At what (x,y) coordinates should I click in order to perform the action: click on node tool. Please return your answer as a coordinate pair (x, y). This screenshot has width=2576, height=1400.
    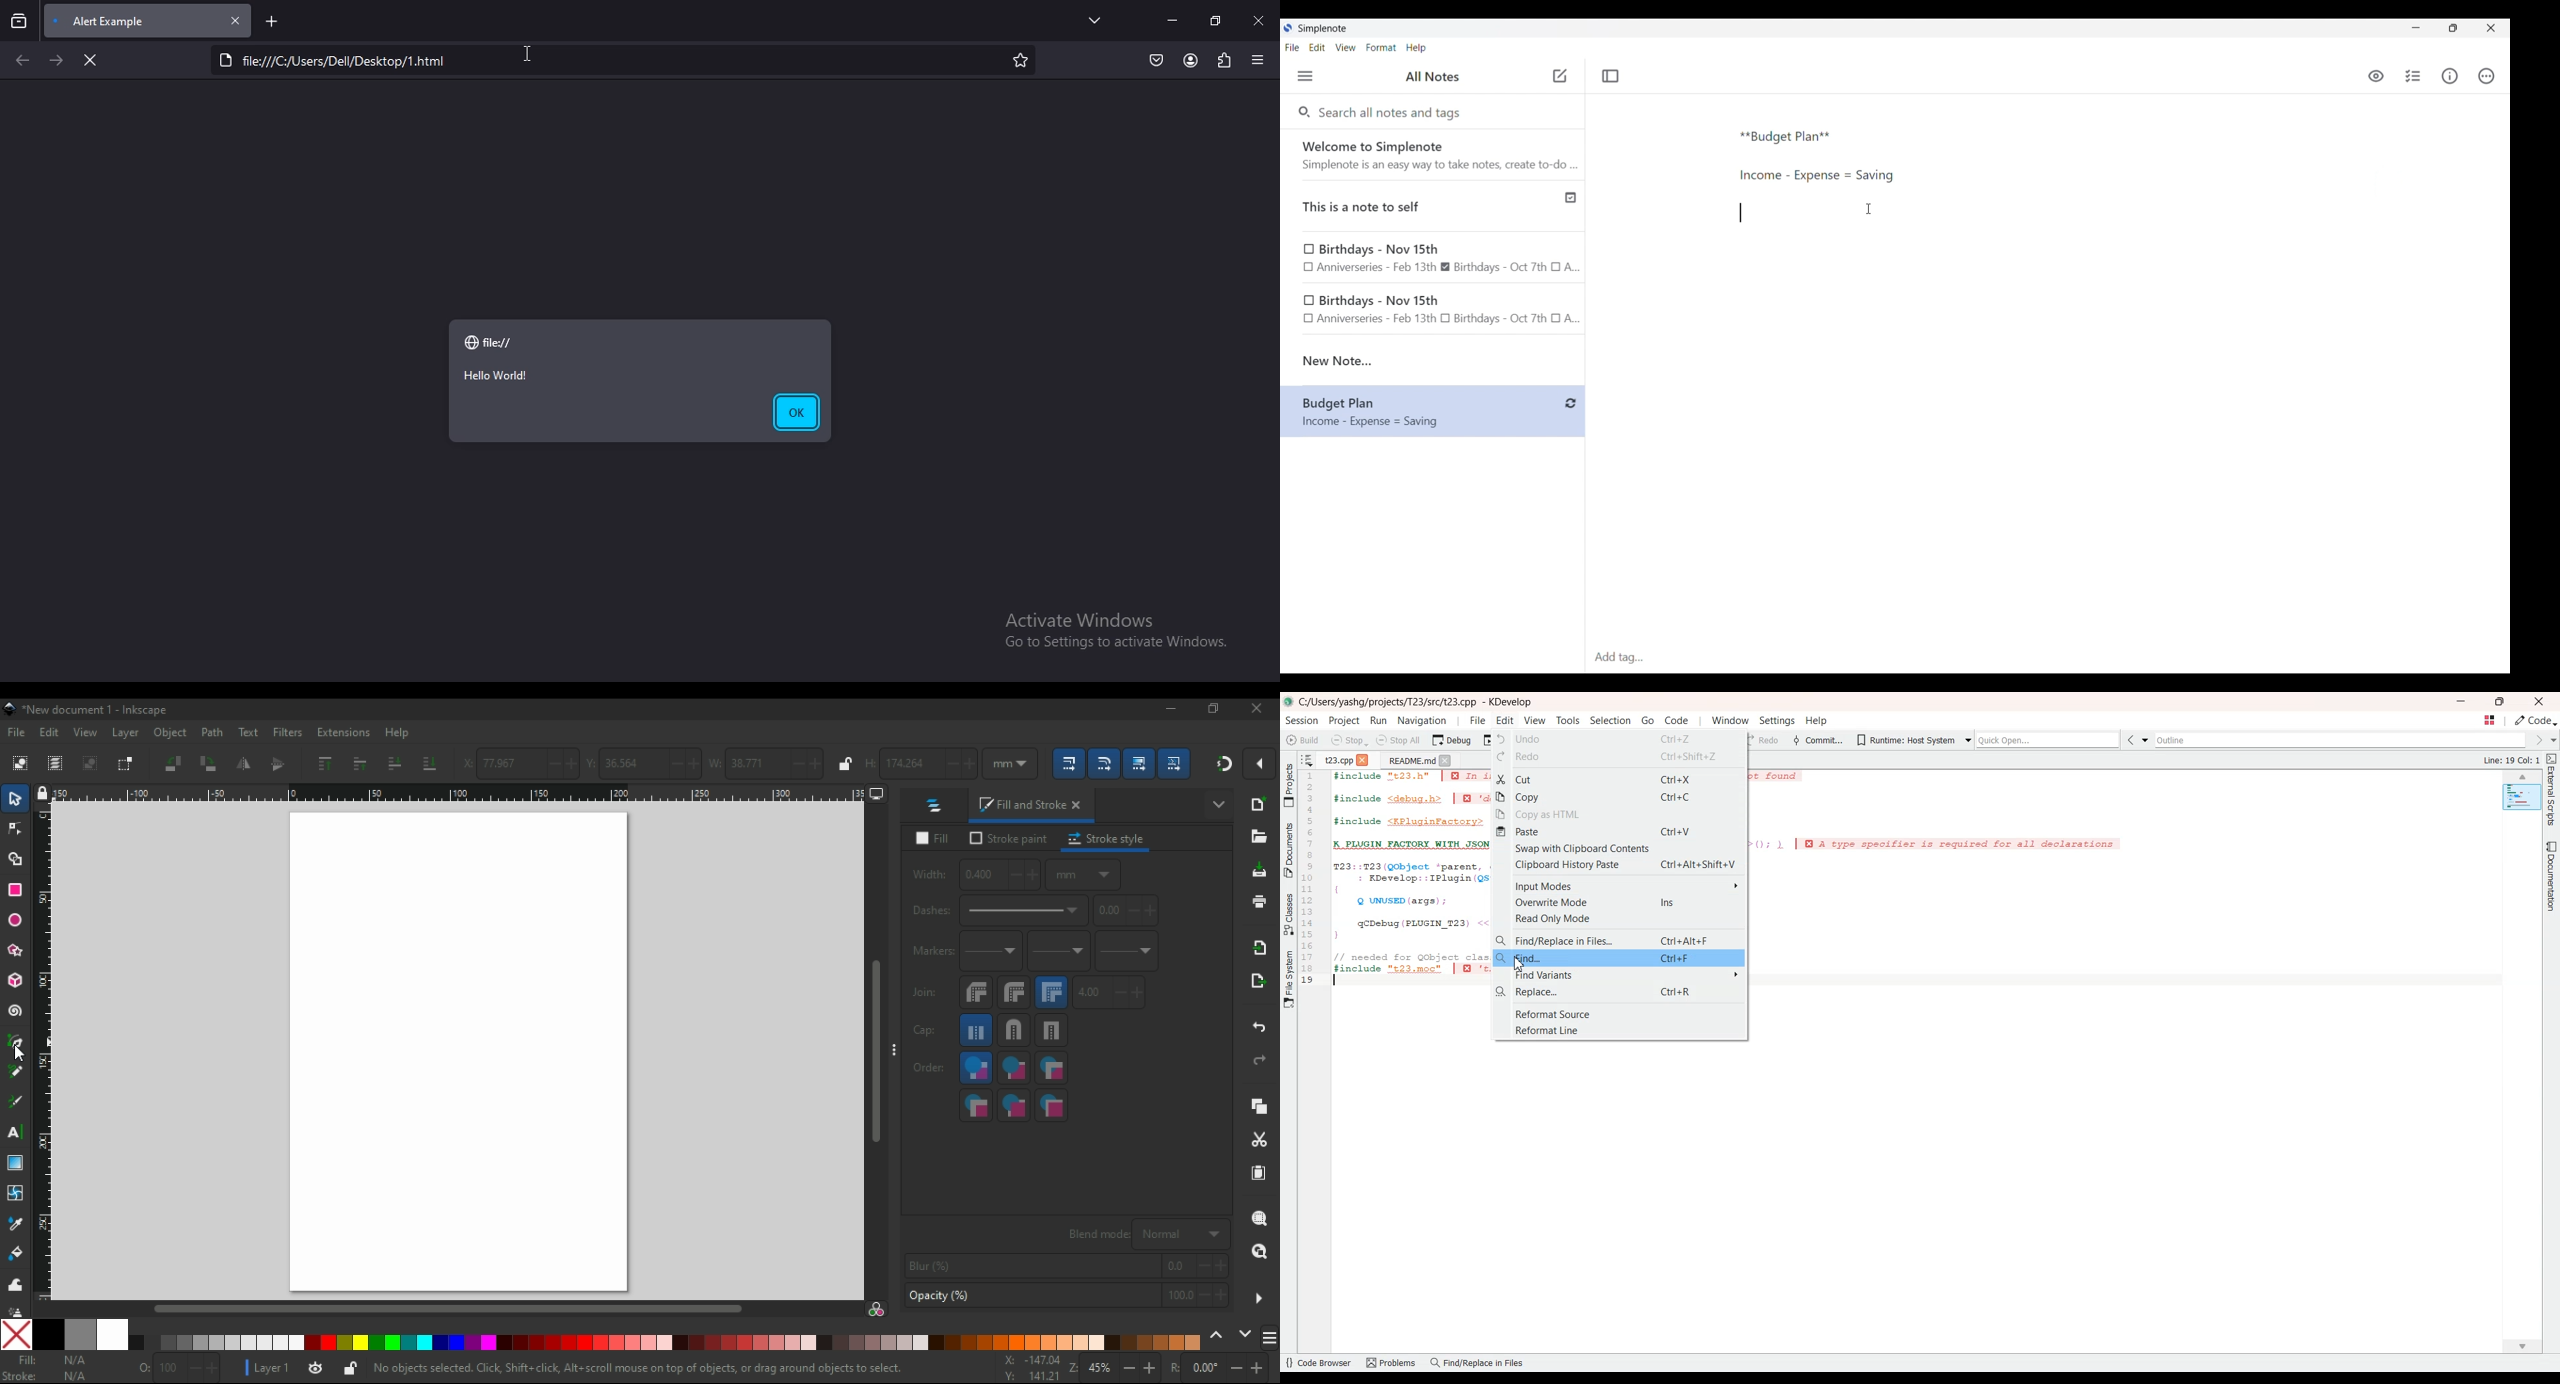
    Looking at the image, I should click on (16, 829).